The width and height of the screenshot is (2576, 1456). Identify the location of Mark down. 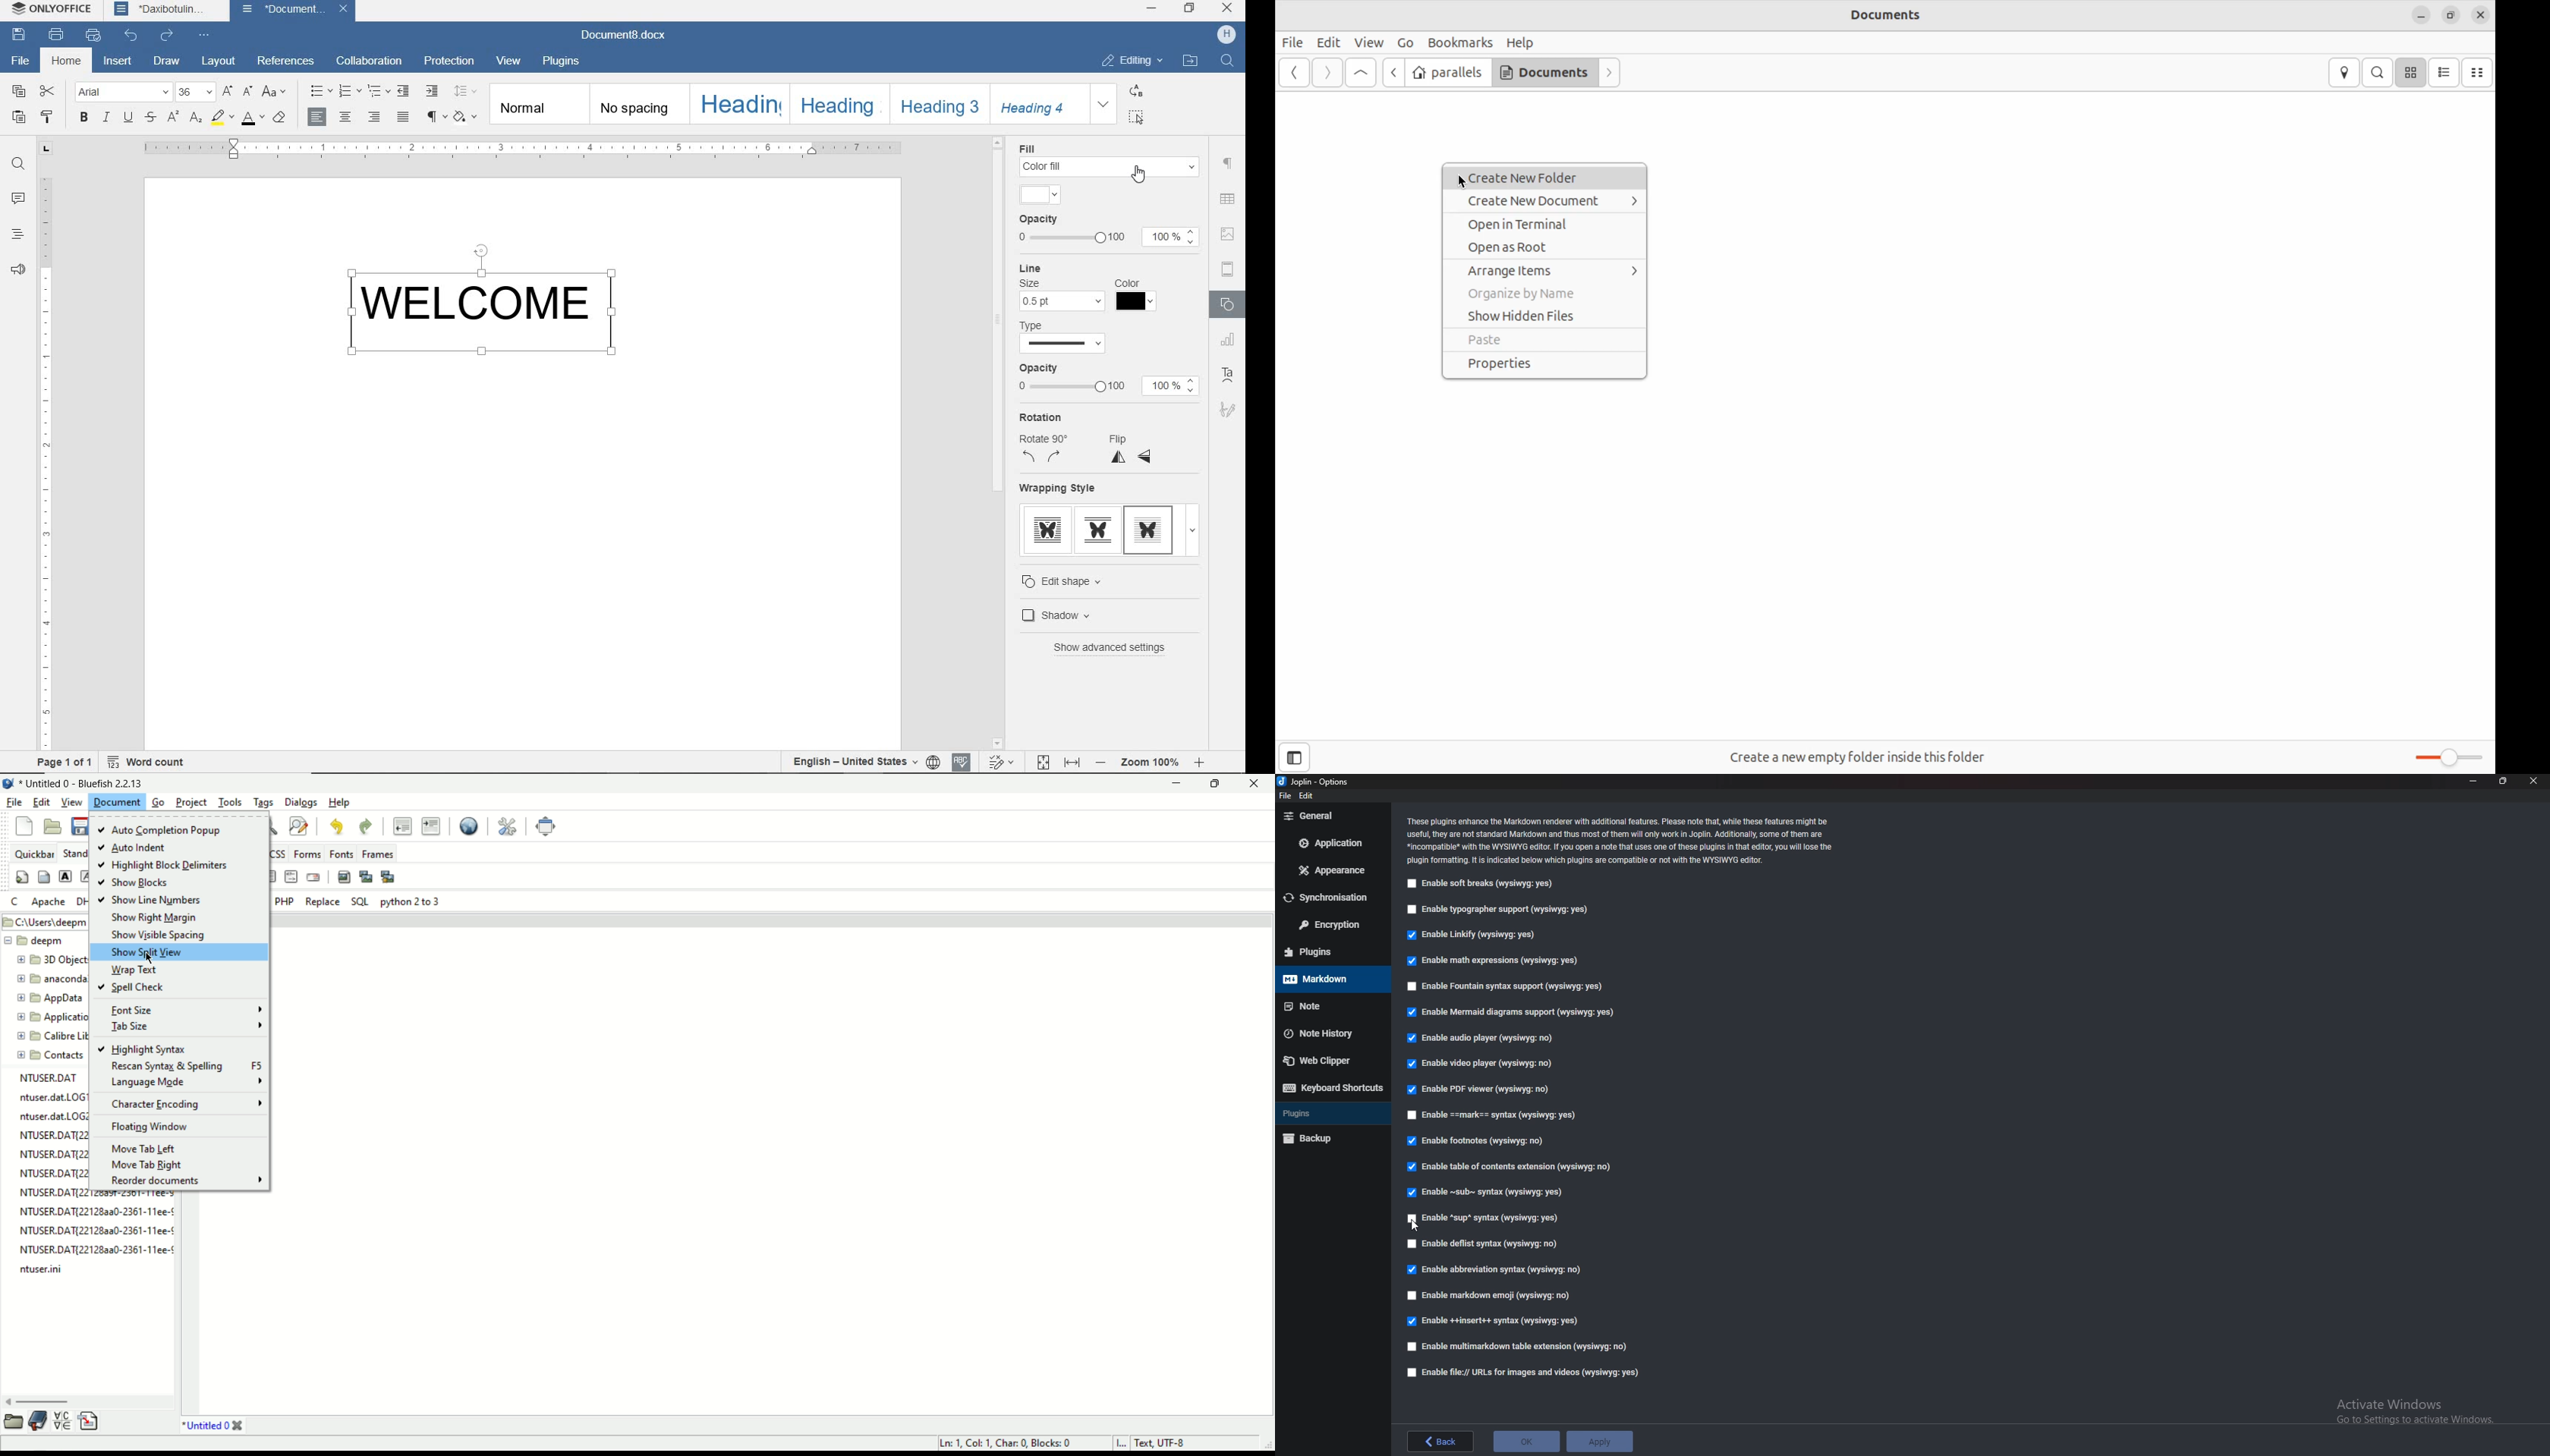
(1327, 978).